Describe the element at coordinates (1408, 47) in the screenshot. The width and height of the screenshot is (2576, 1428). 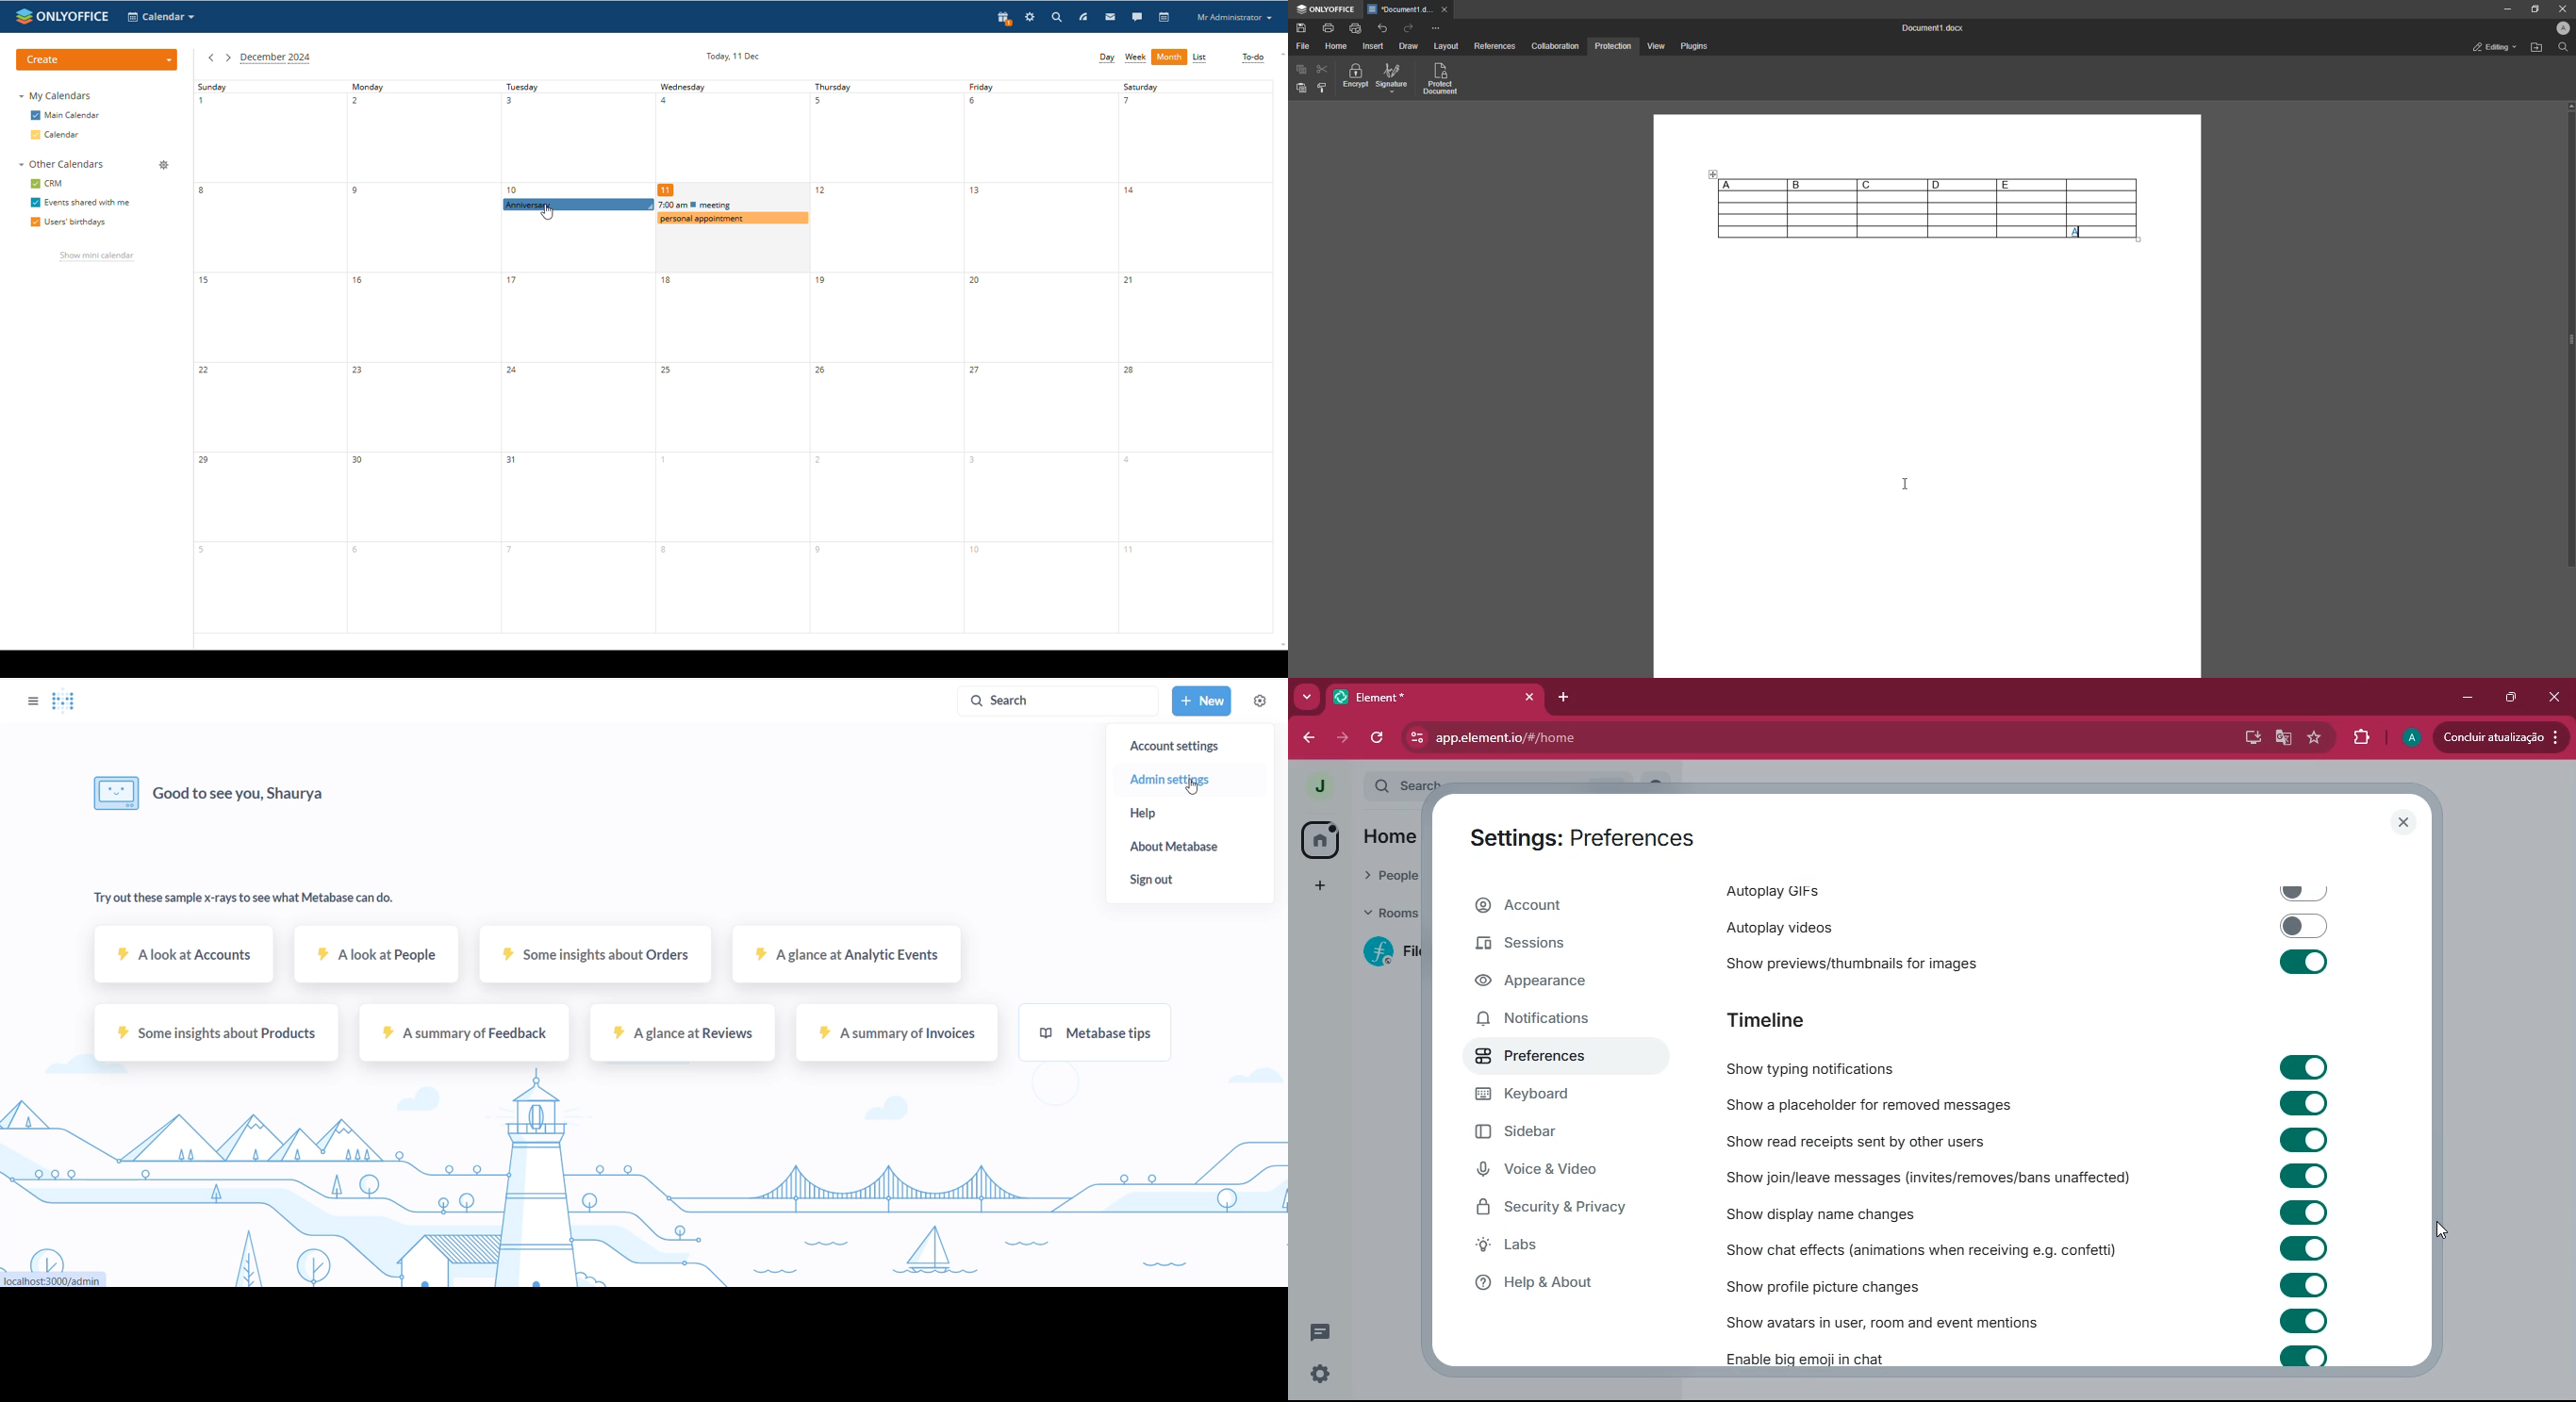
I see `Draw` at that location.